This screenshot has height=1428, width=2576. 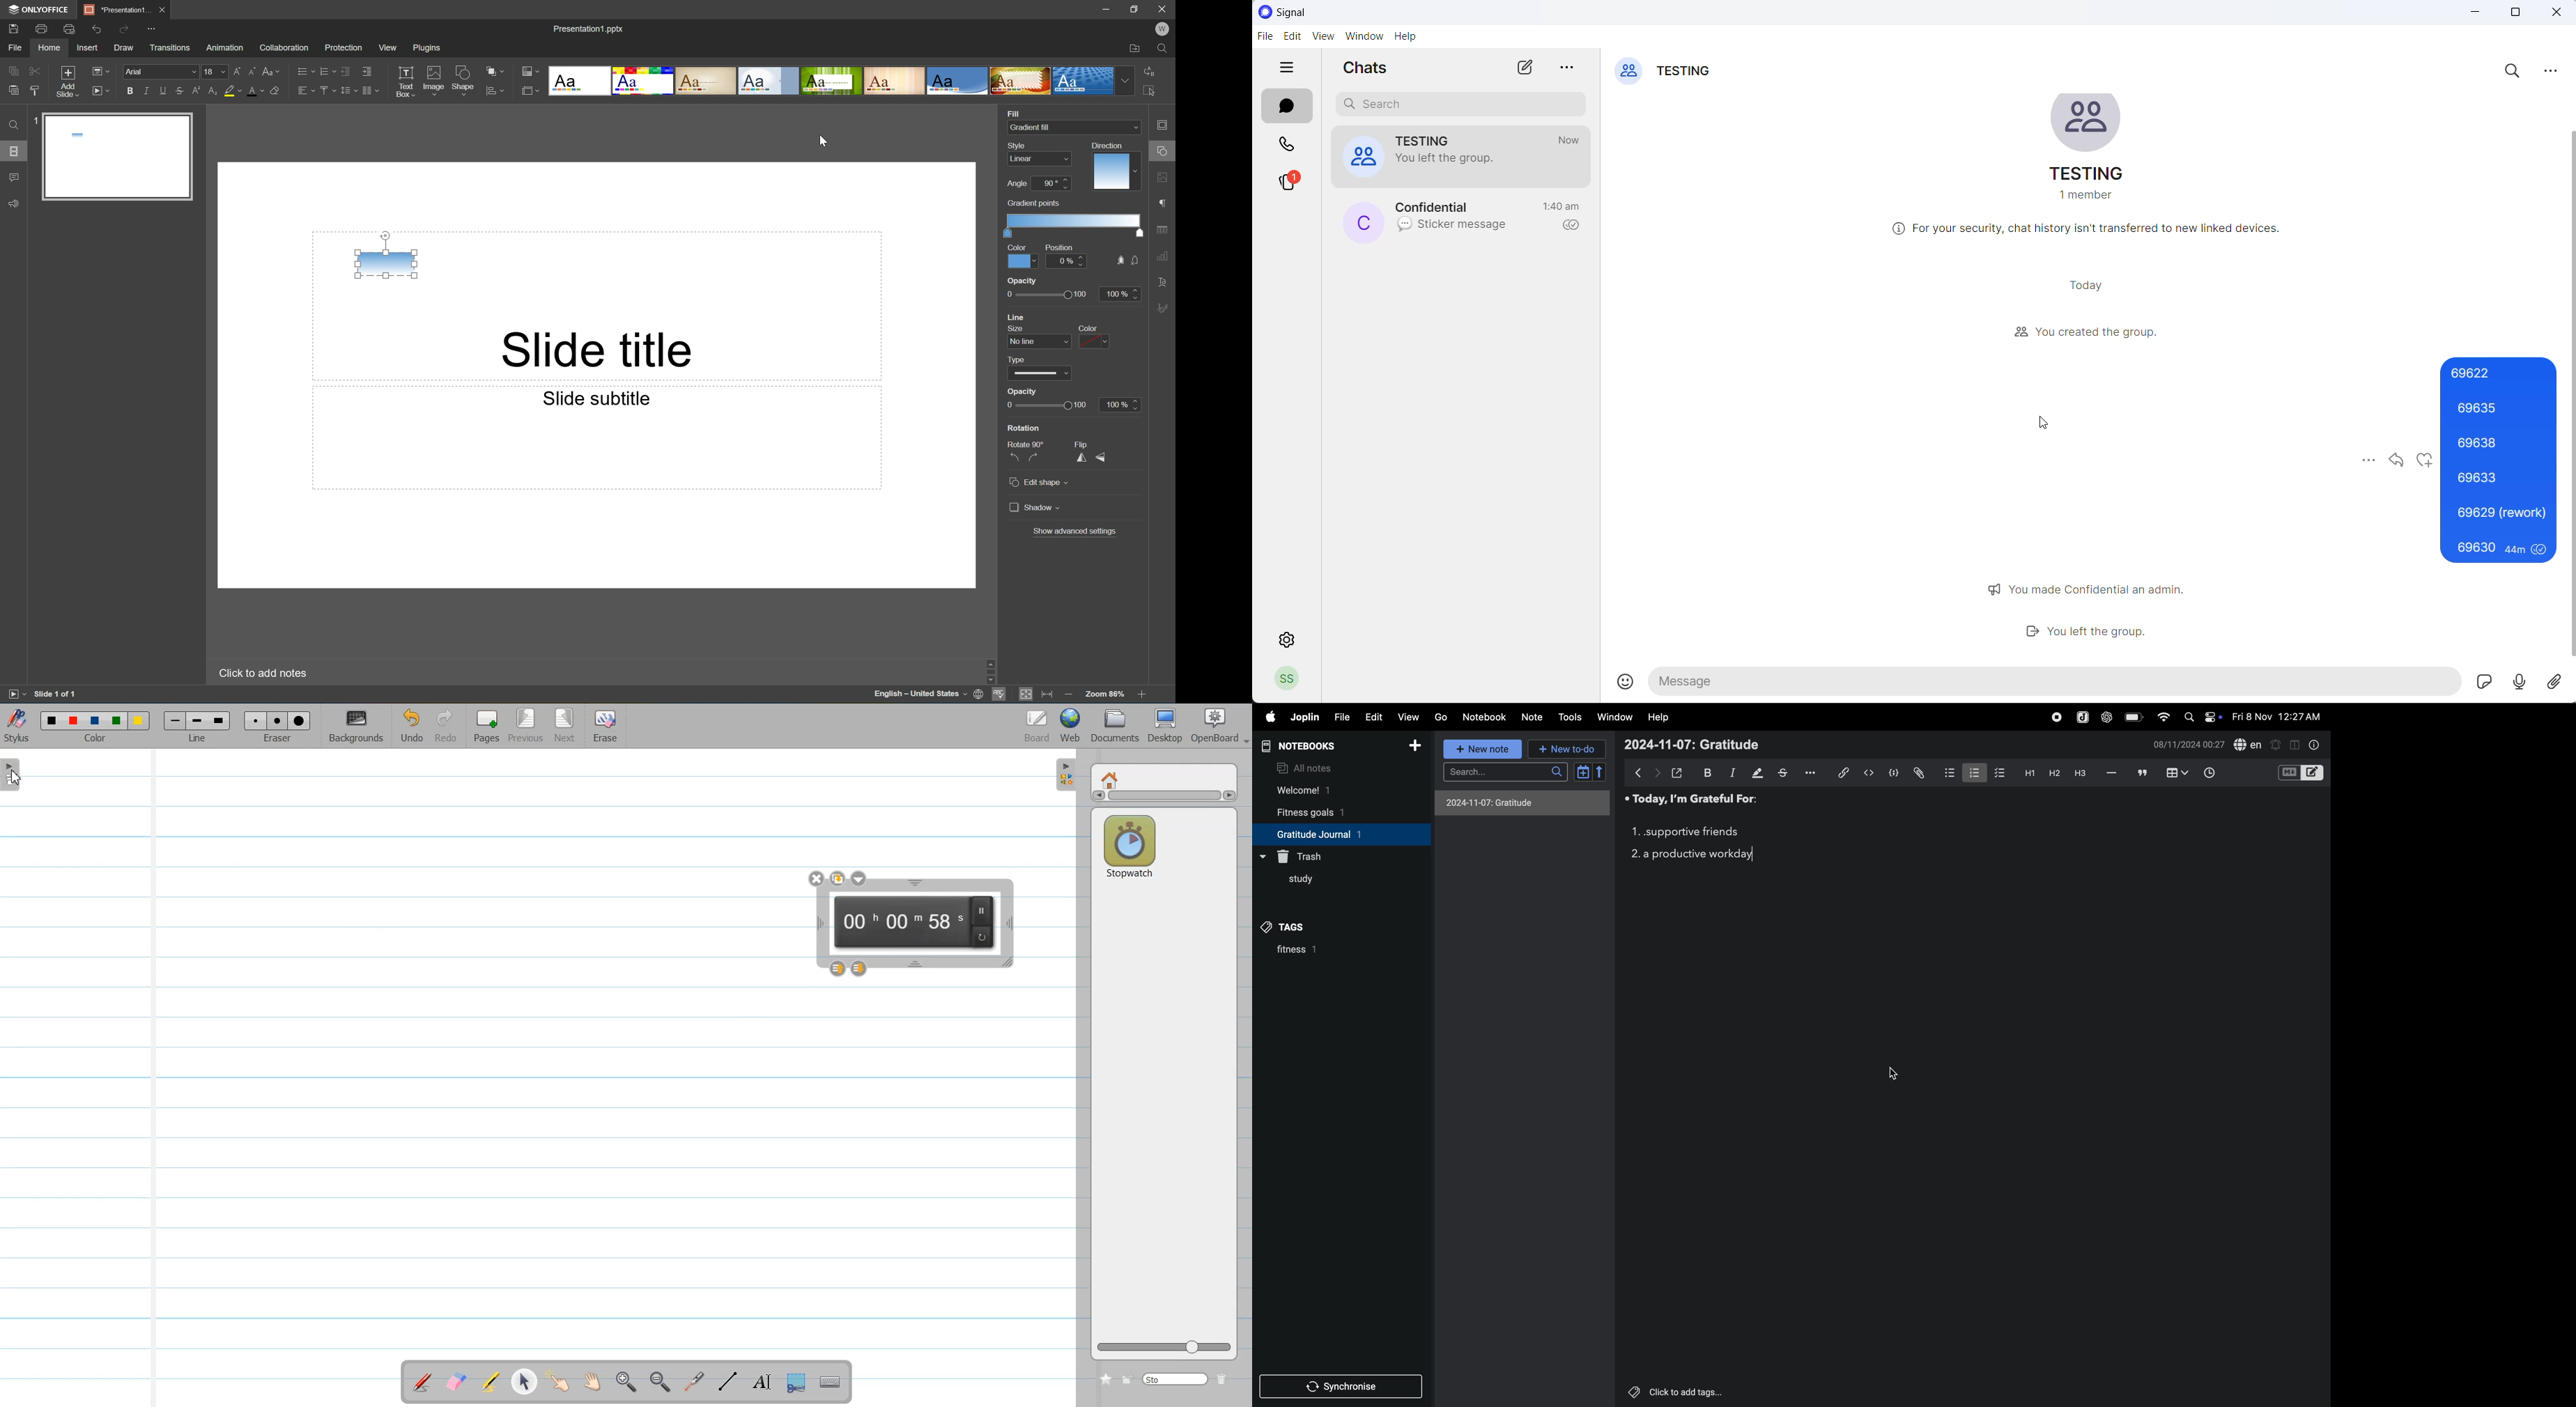 What do you see at coordinates (1590, 772) in the screenshot?
I see `calendar` at bounding box center [1590, 772].